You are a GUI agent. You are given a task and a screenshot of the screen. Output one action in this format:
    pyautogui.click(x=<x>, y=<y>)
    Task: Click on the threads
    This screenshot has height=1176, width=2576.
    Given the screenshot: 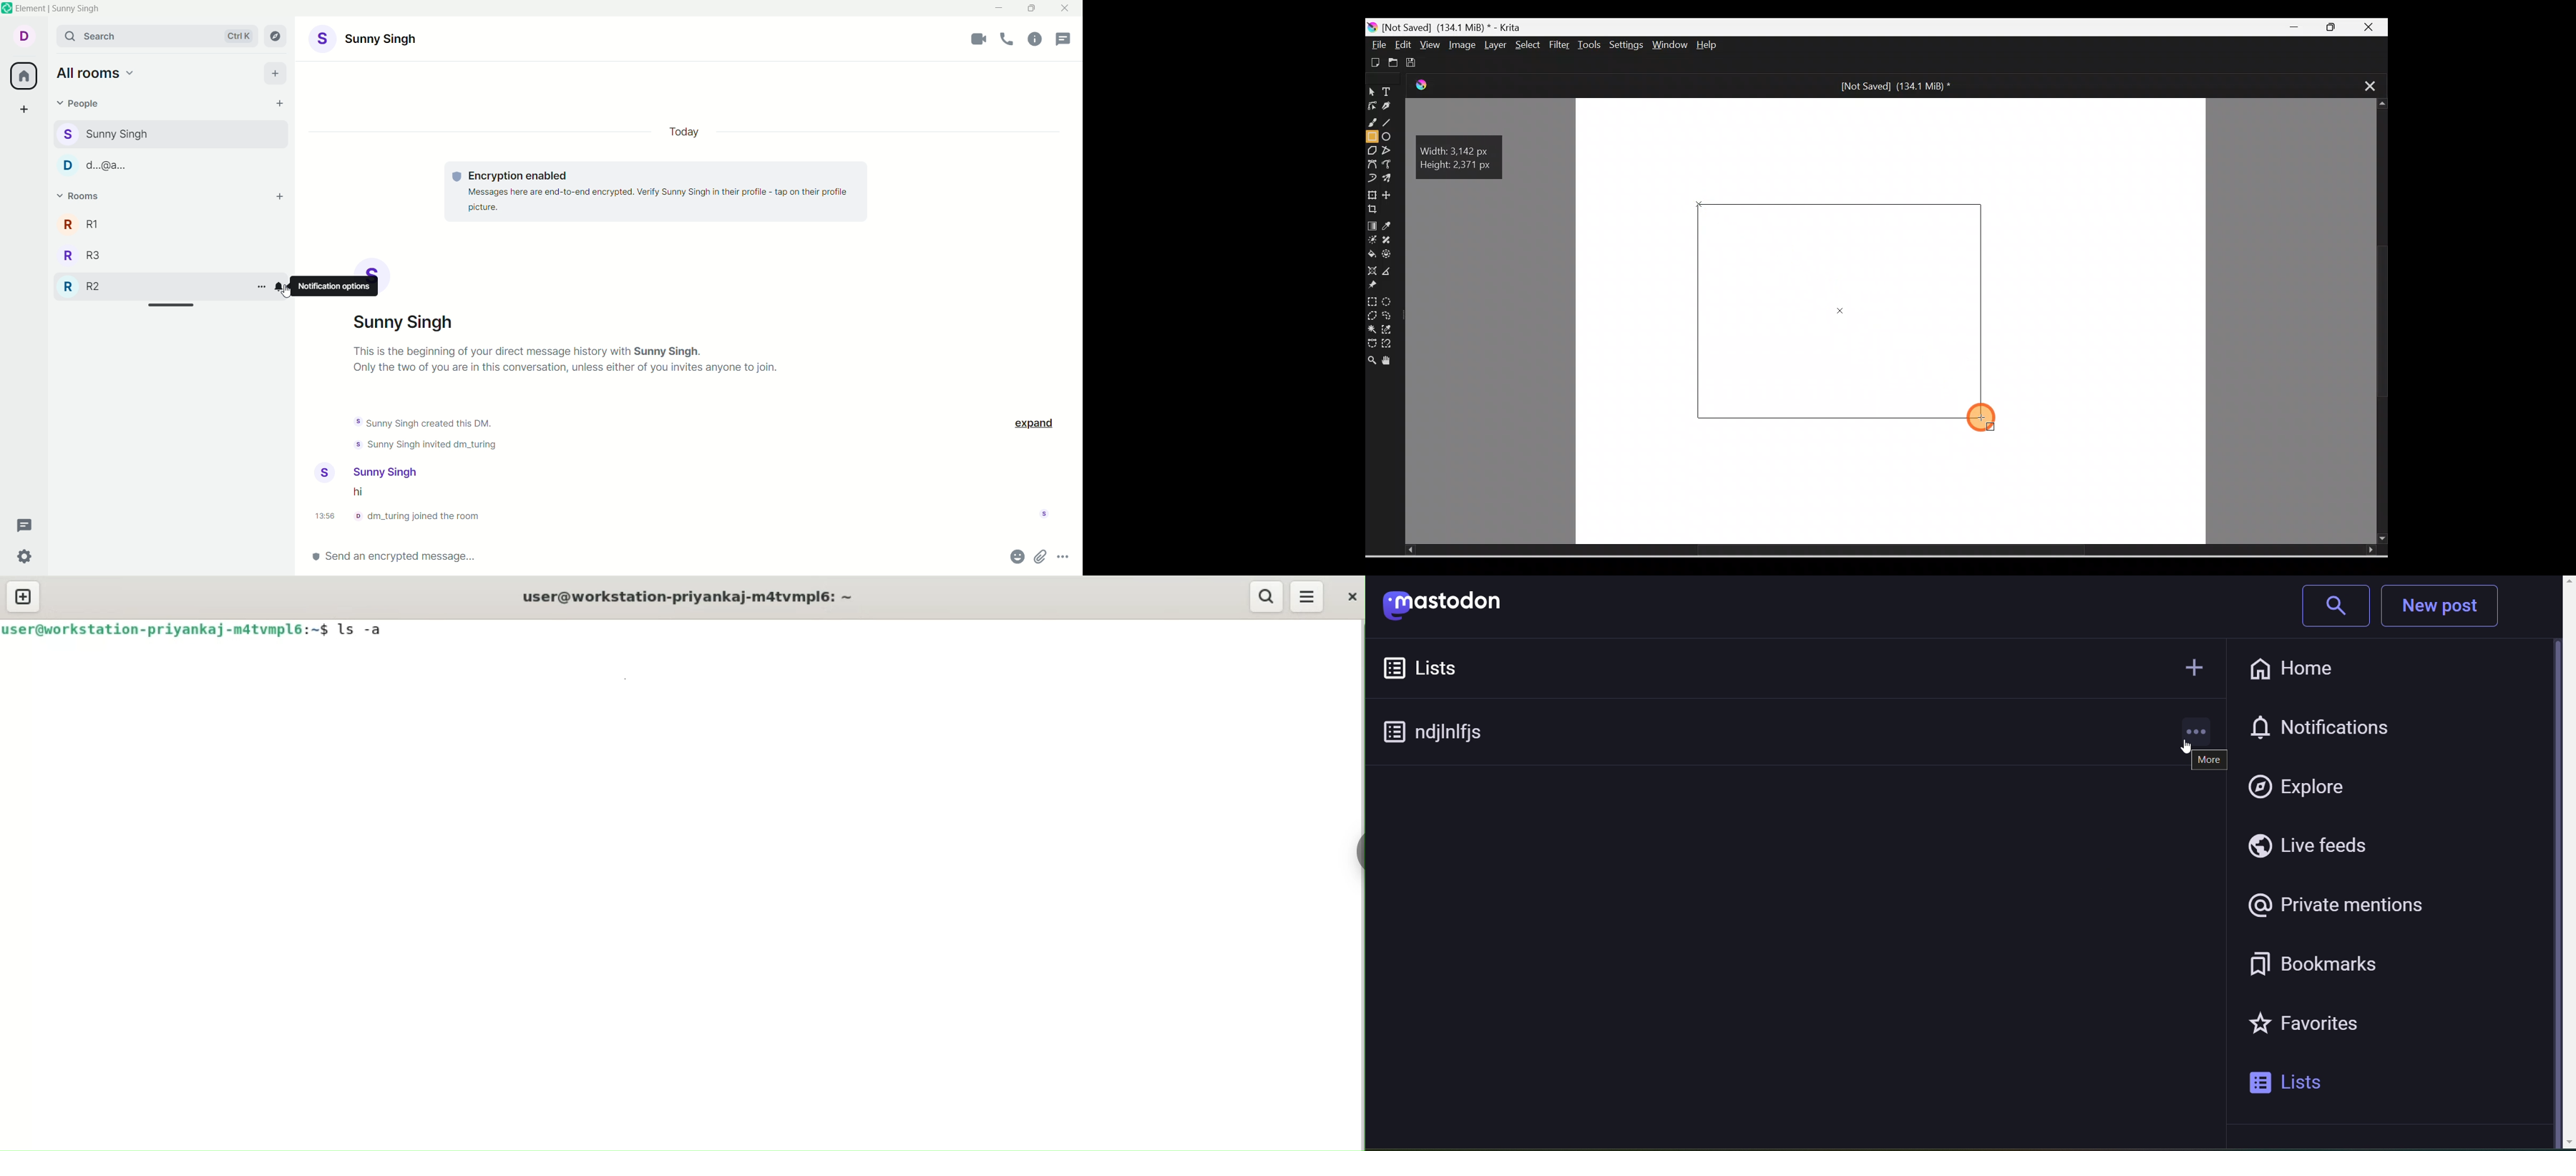 What is the action you would take?
    pyautogui.click(x=1066, y=36)
    